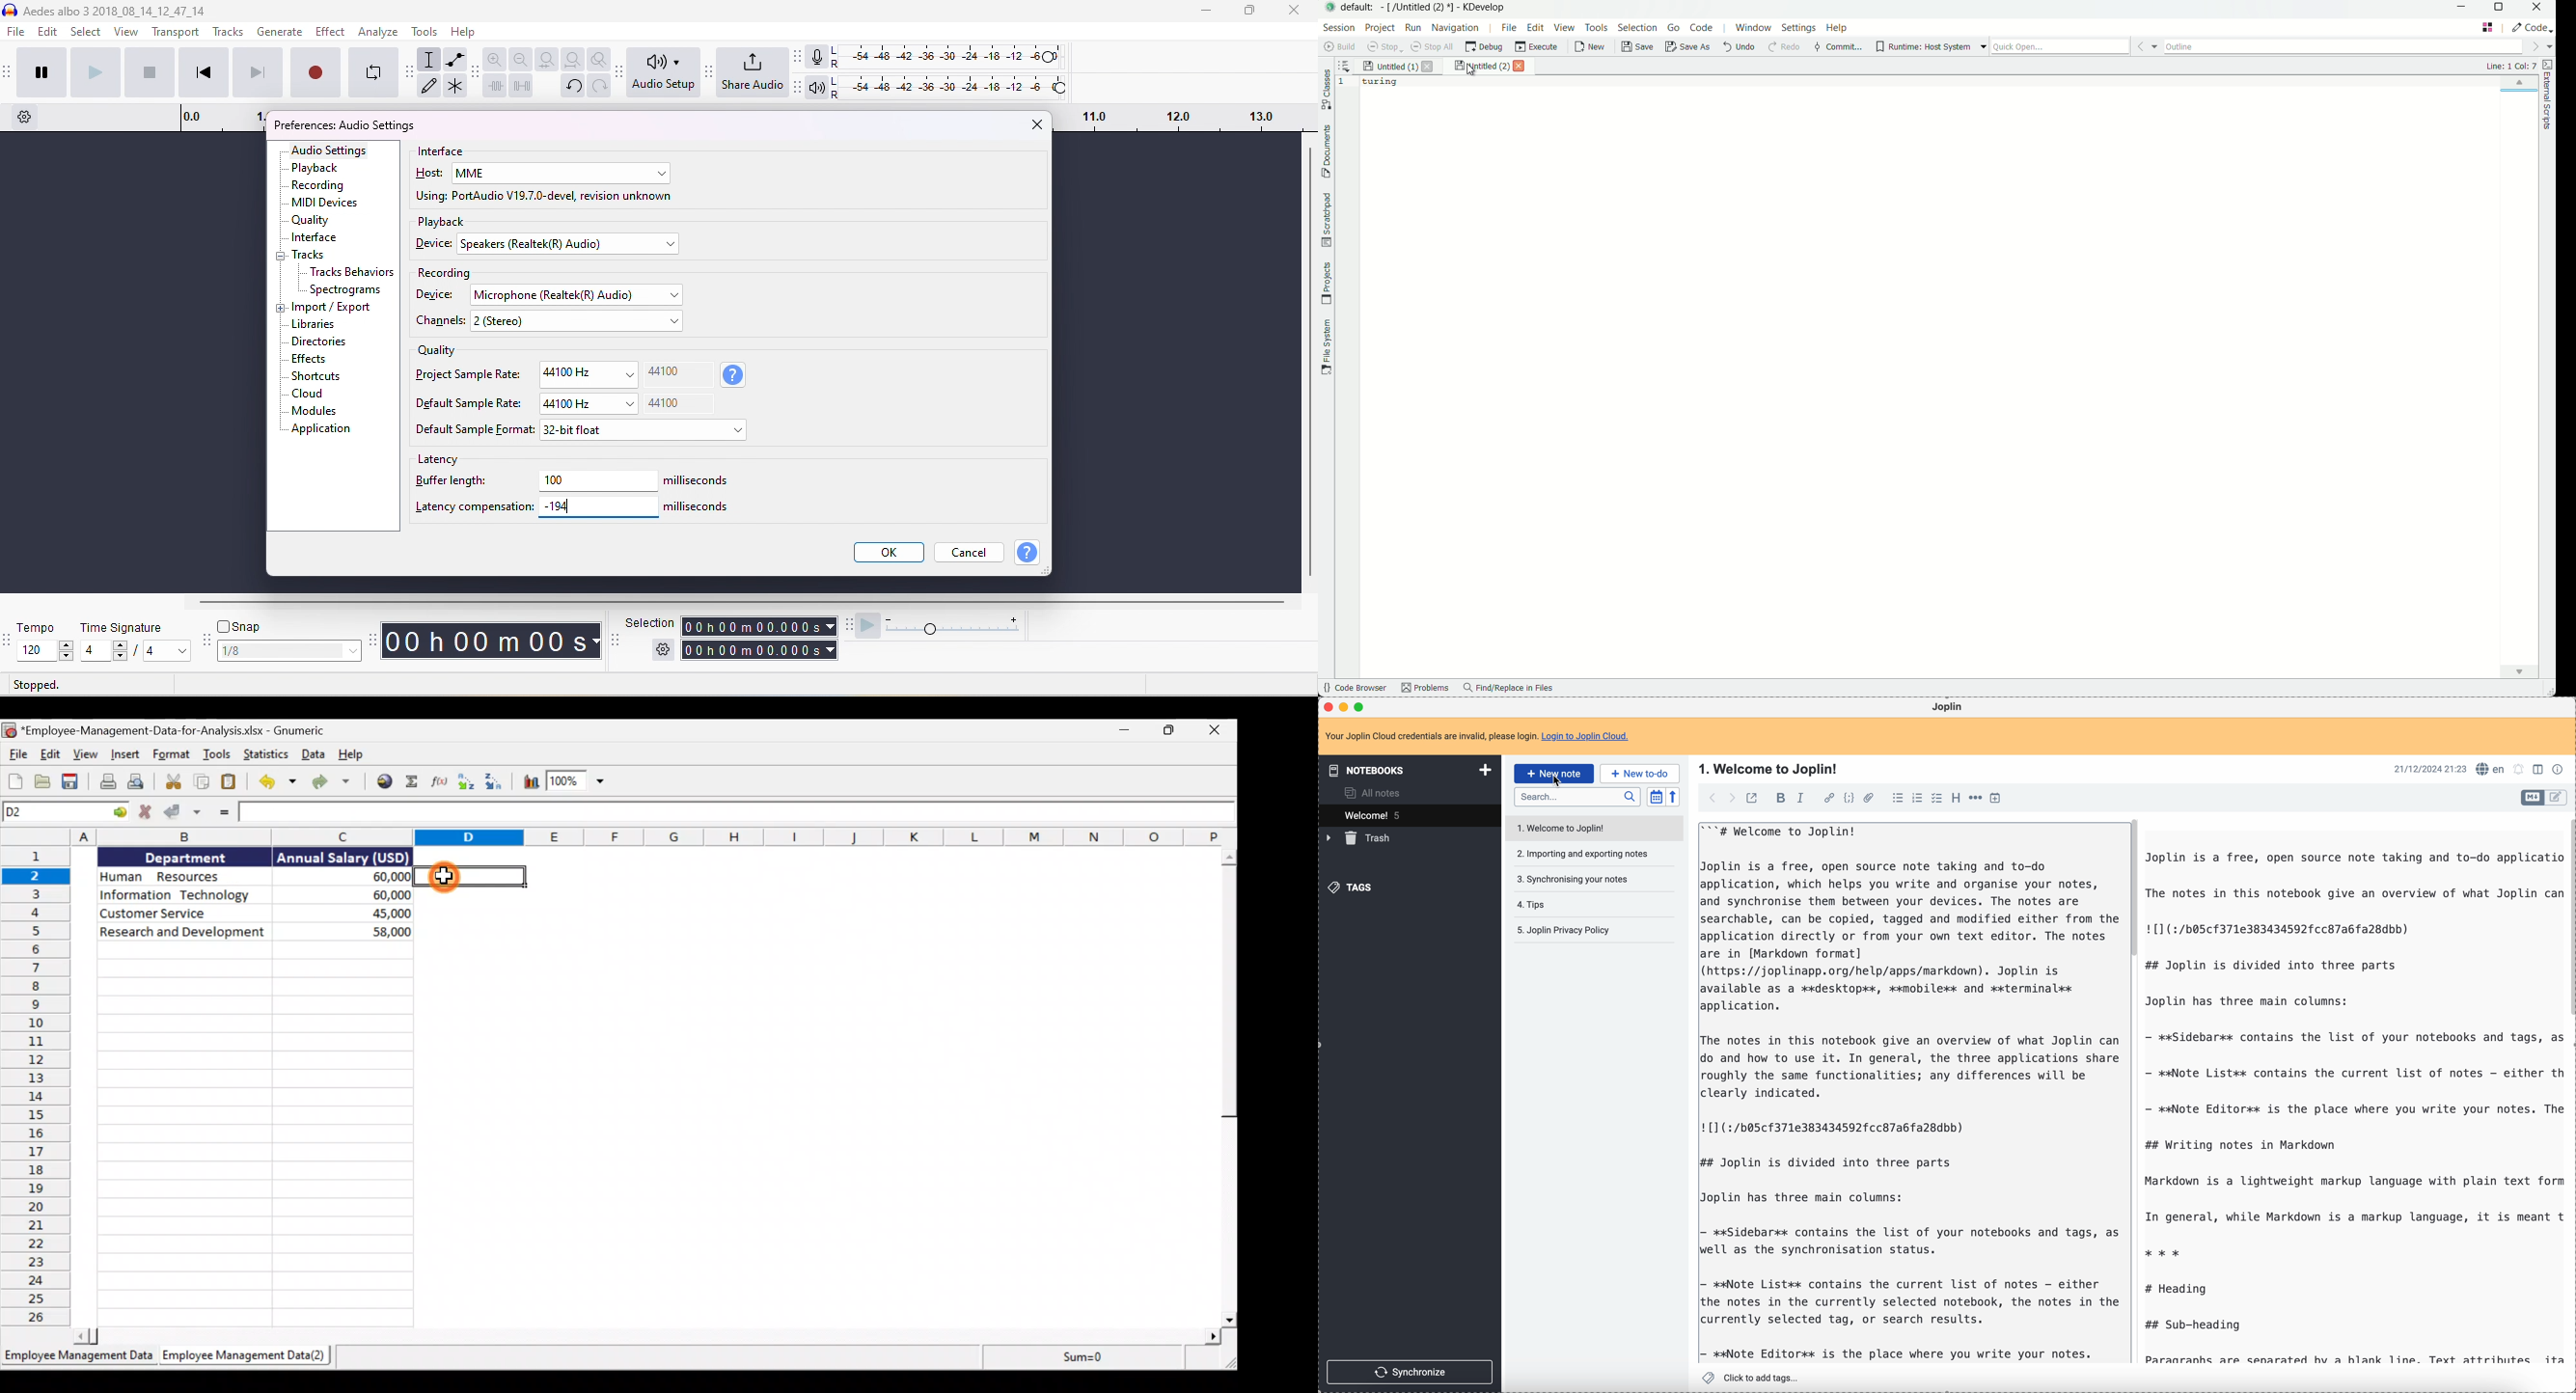 The width and height of the screenshot is (2576, 1400). What do you see at coordinates (2430, 769) in the screenshot?
I see `date and hour` at bounding box center [2430, 769].